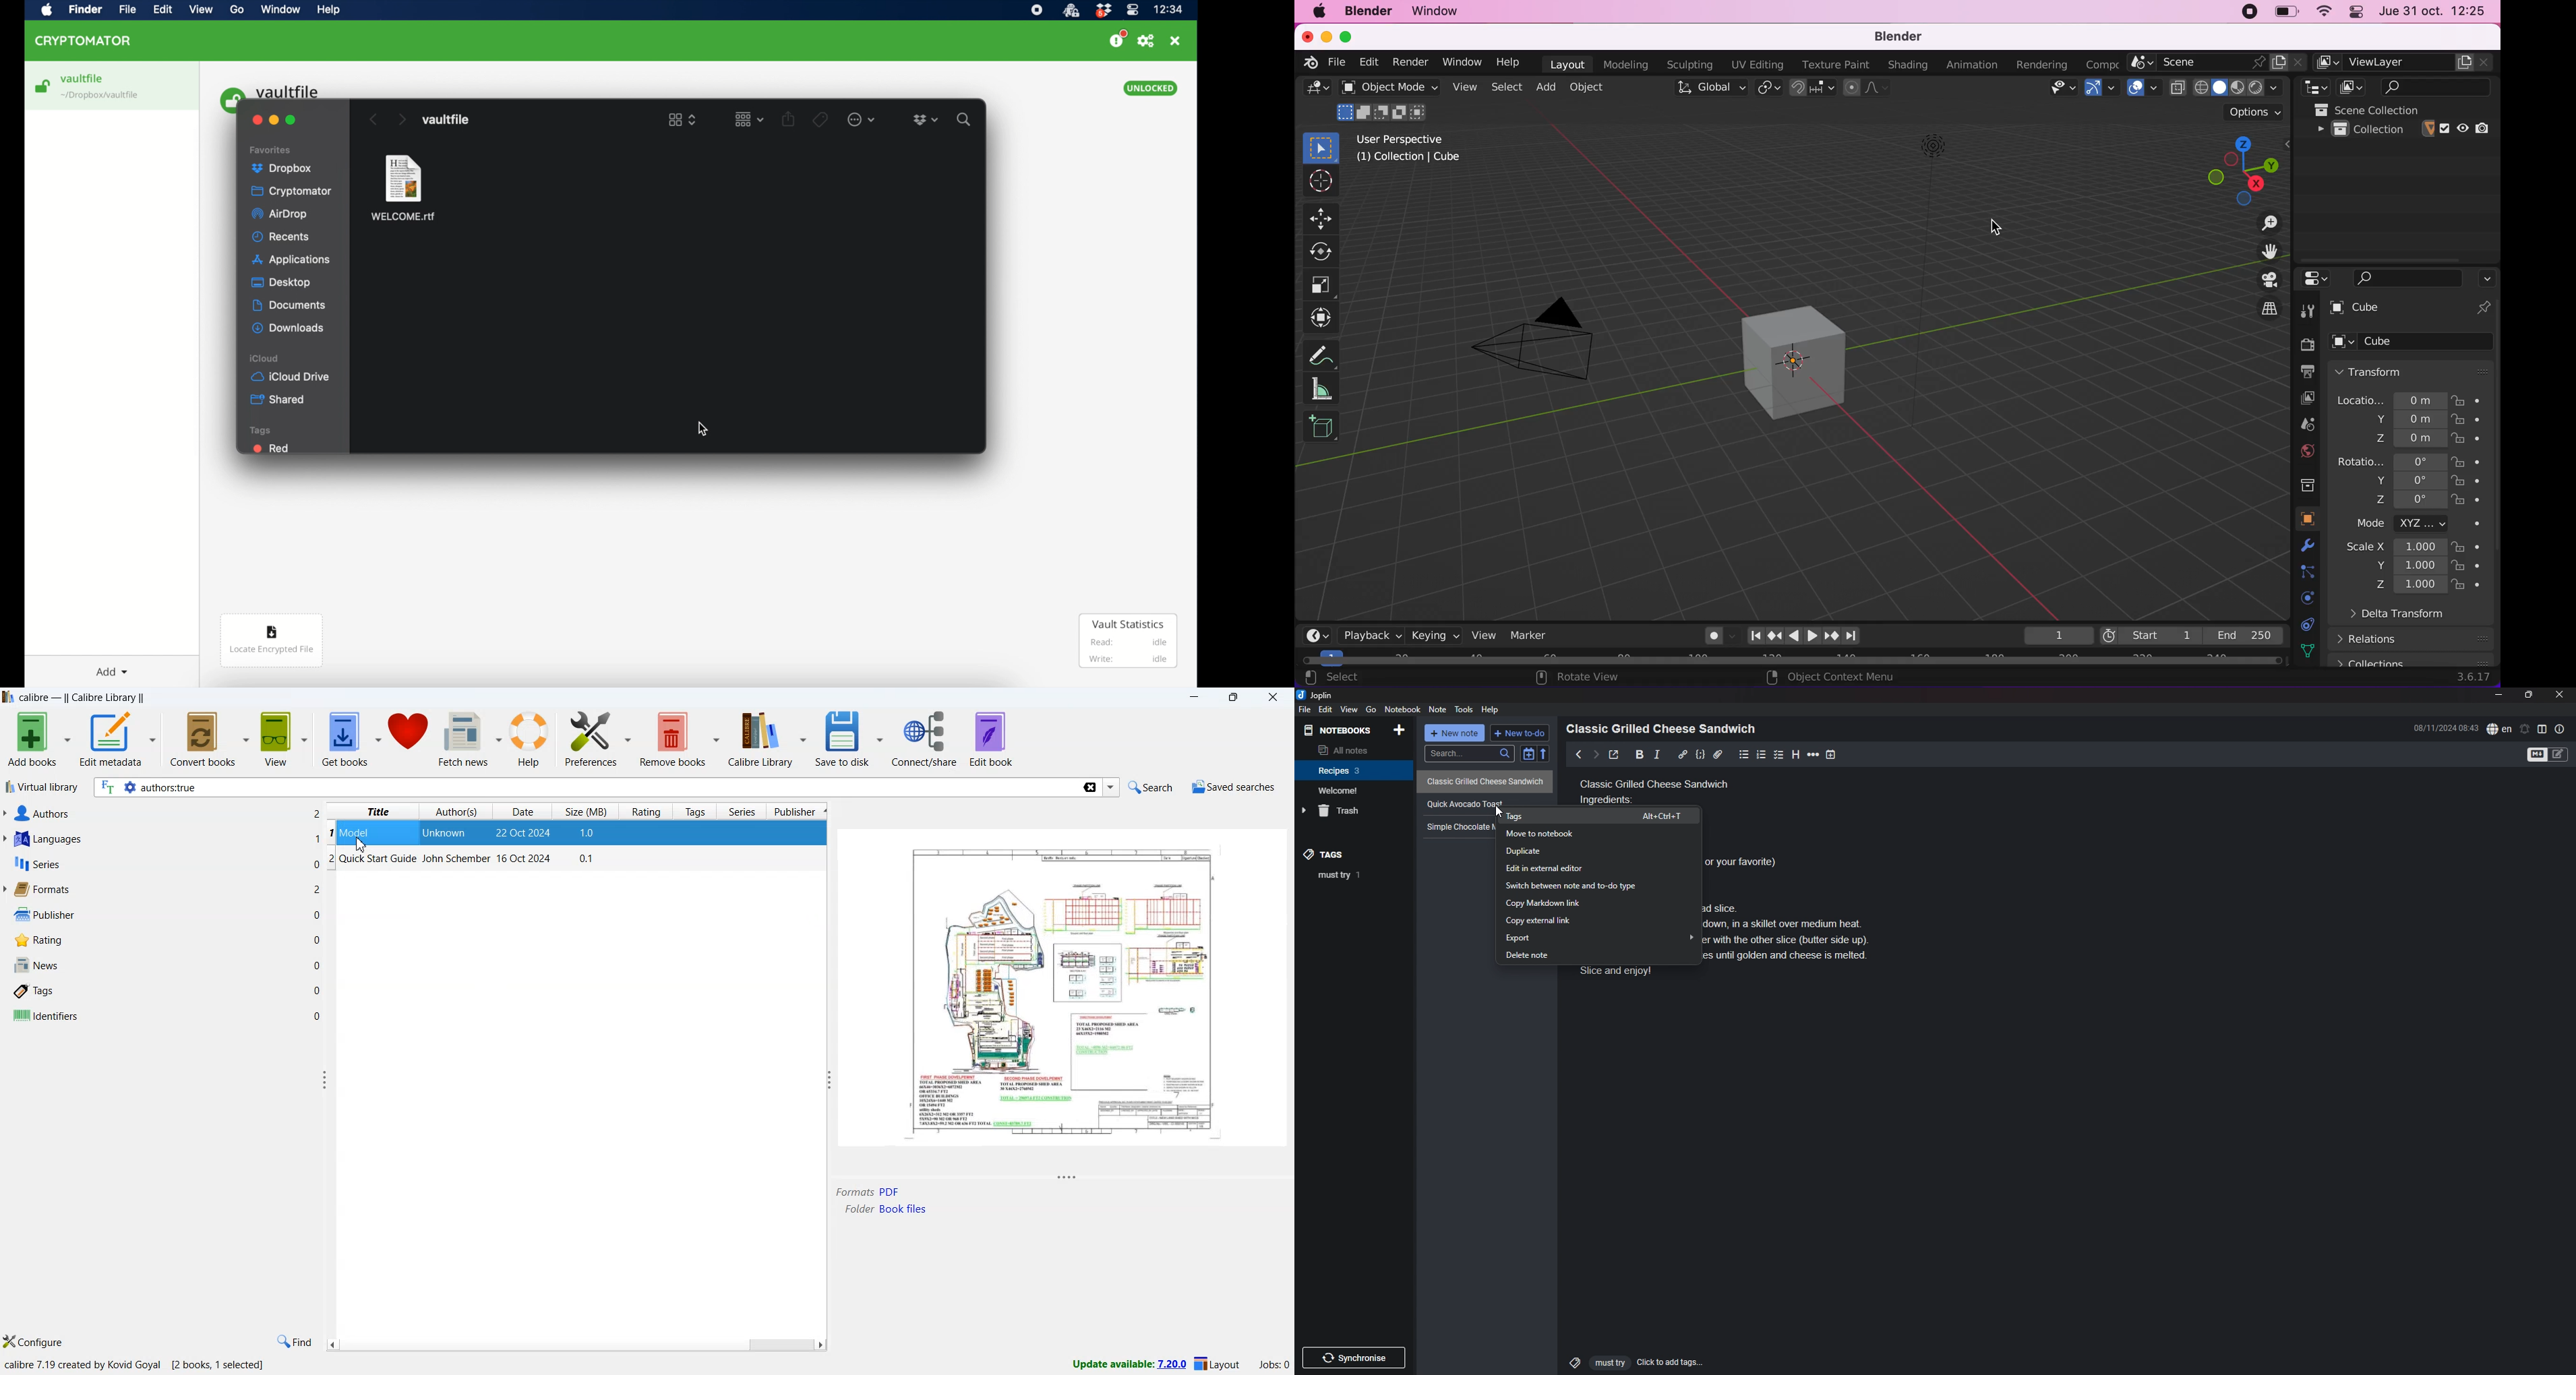 The width and height of the screenshot is (2576, 1400). Describe the element at coordinates (1744, 754) in the screenshot. I see `bullet list` at that location.